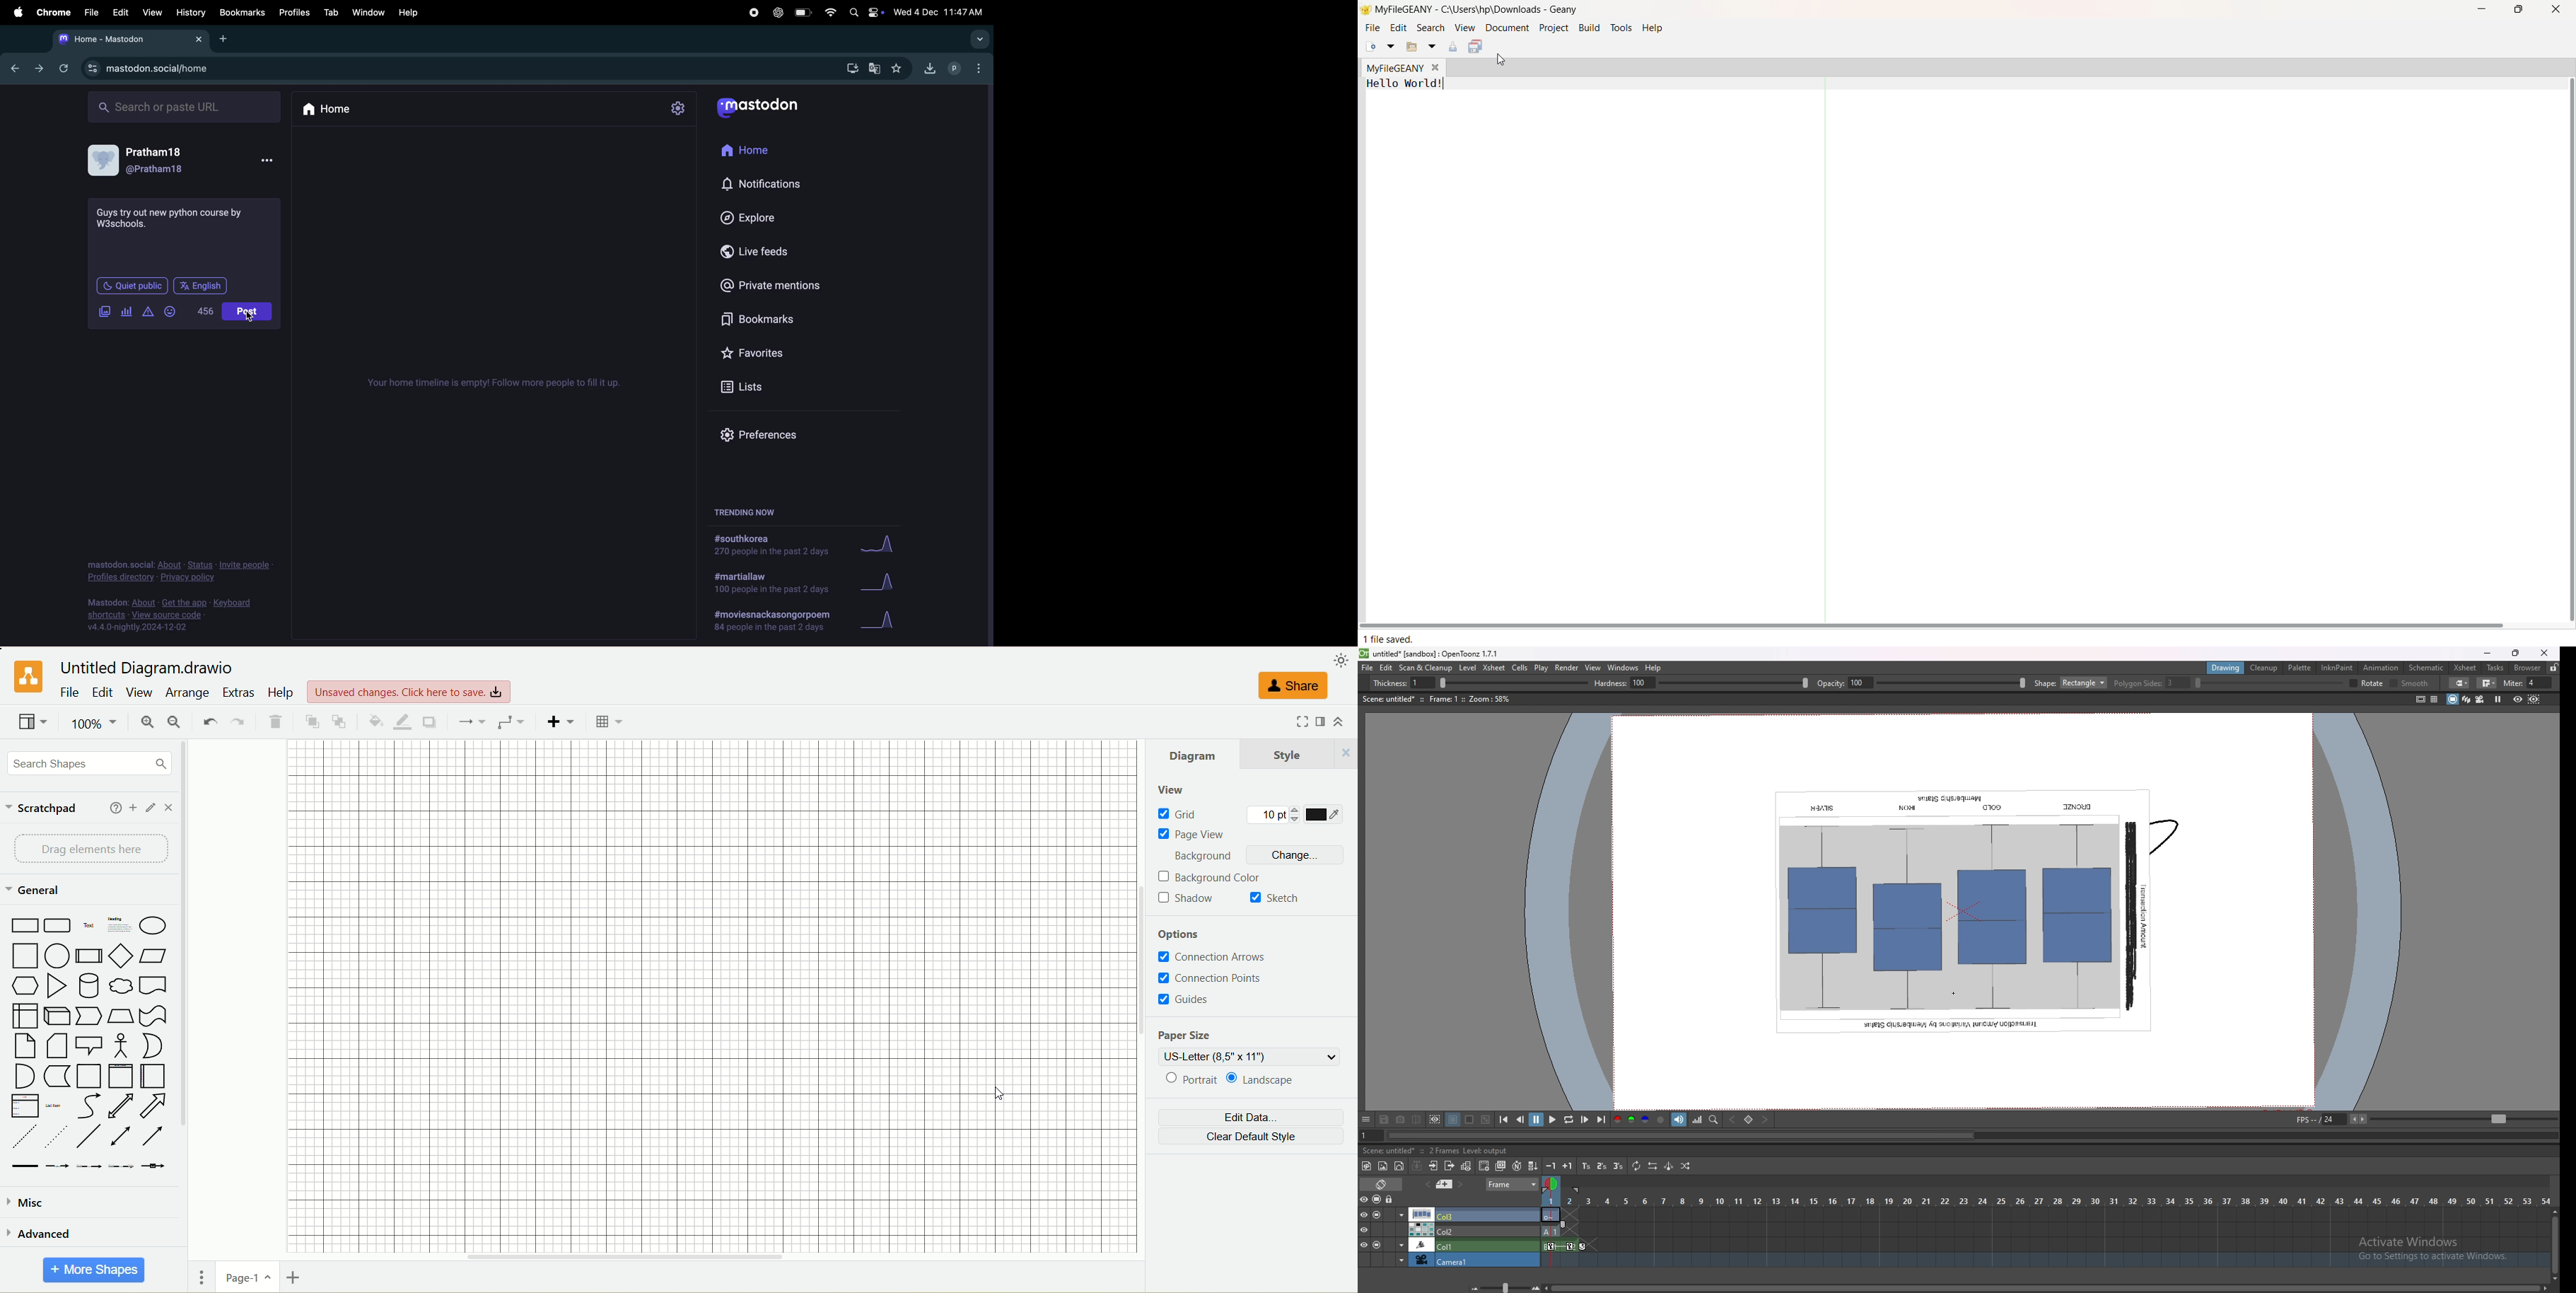 The width and height of the screenshot is (2576, 1316). I want to click on color, so click(1326, 815).